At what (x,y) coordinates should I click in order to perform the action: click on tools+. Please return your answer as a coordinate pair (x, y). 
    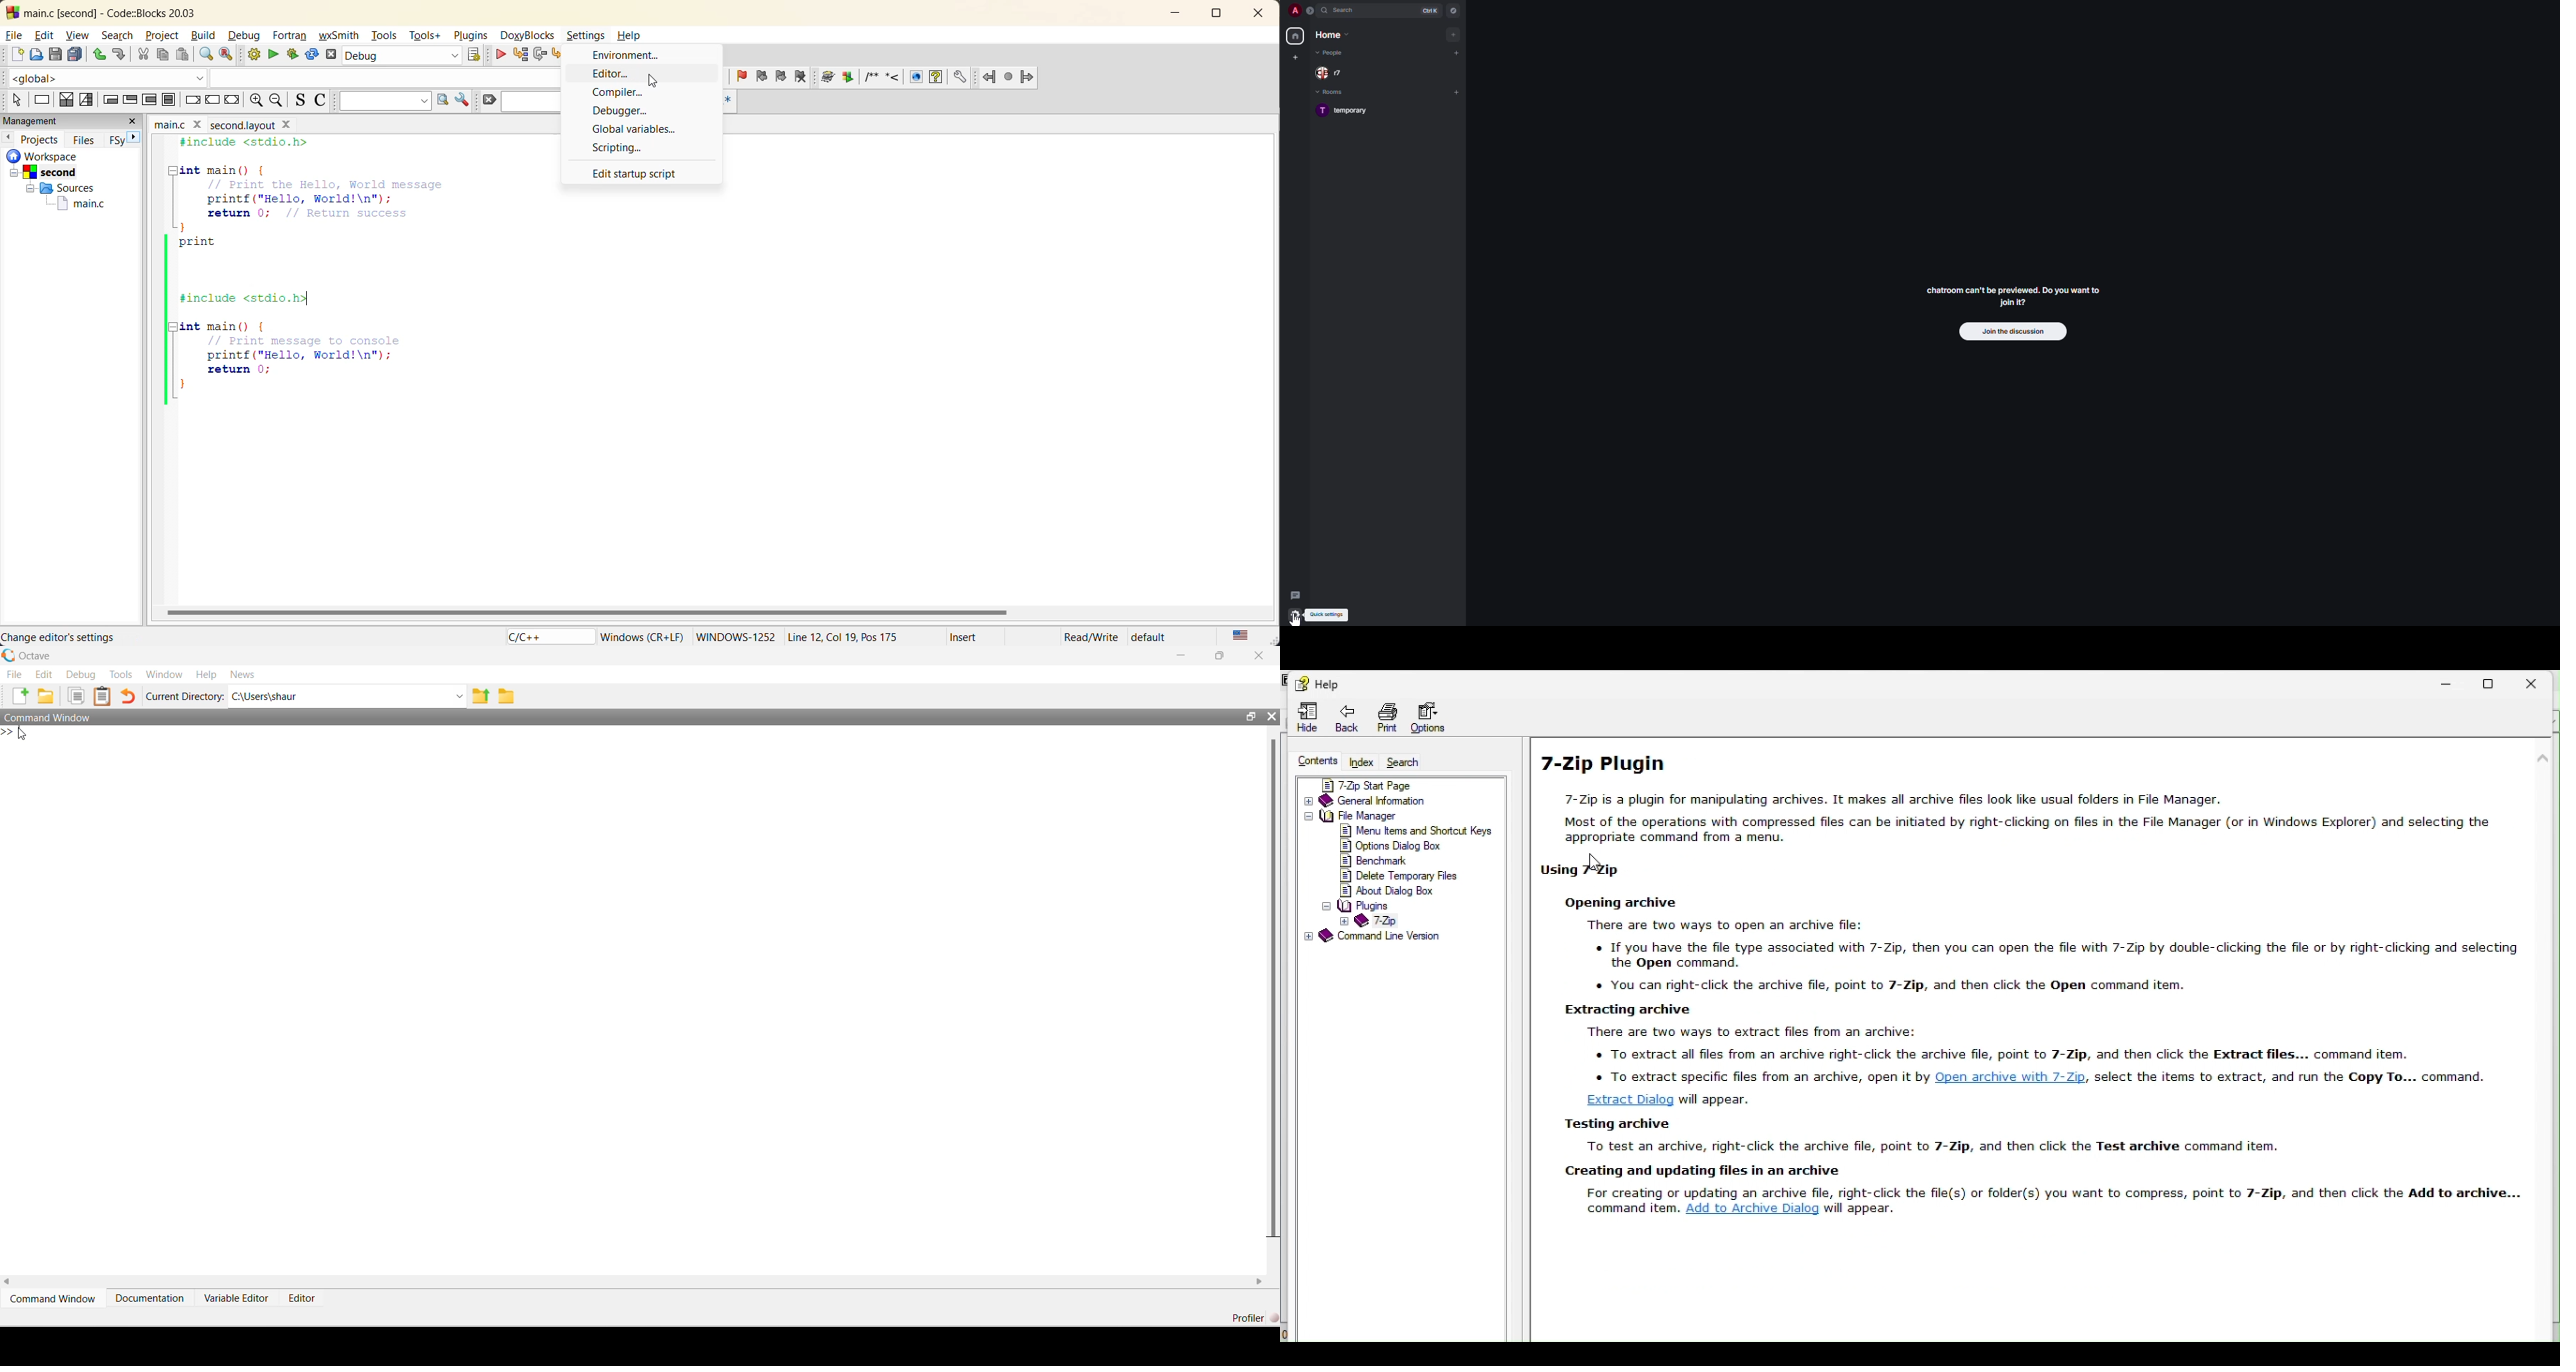
    Looking at the image, I should click on (426, 36).